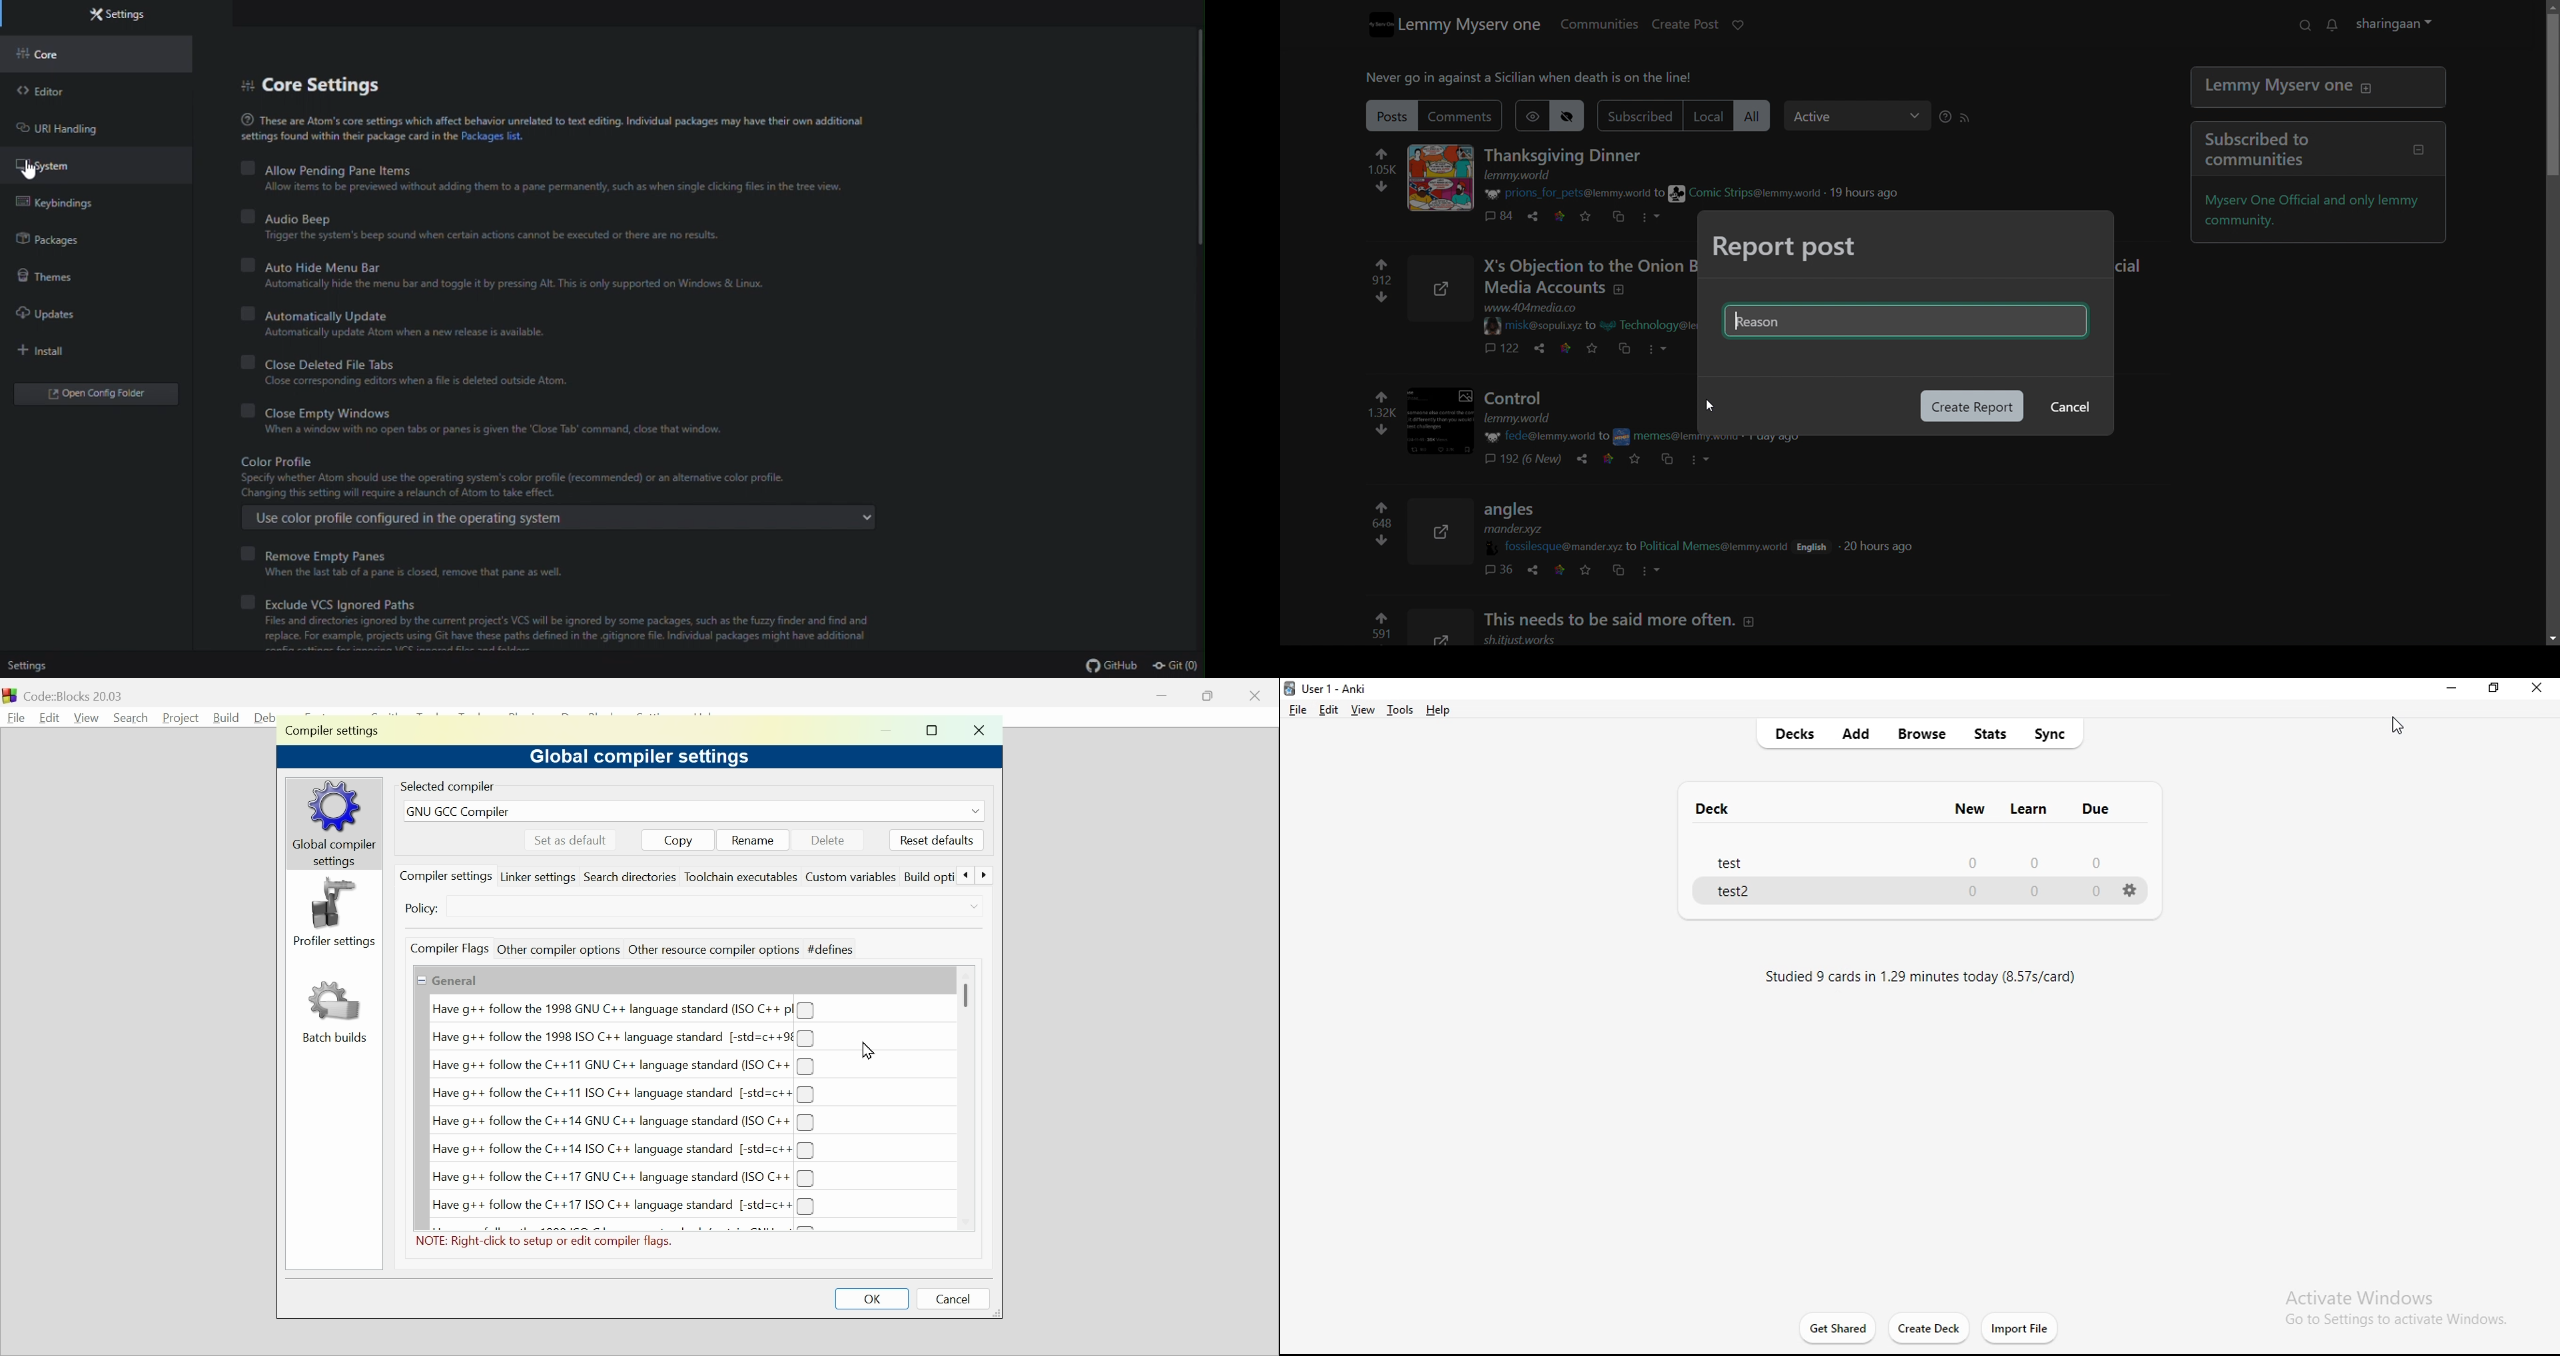  Describe the element at coordinates (489, 412) in the screenshot. I see `close empty Windows` at that location.